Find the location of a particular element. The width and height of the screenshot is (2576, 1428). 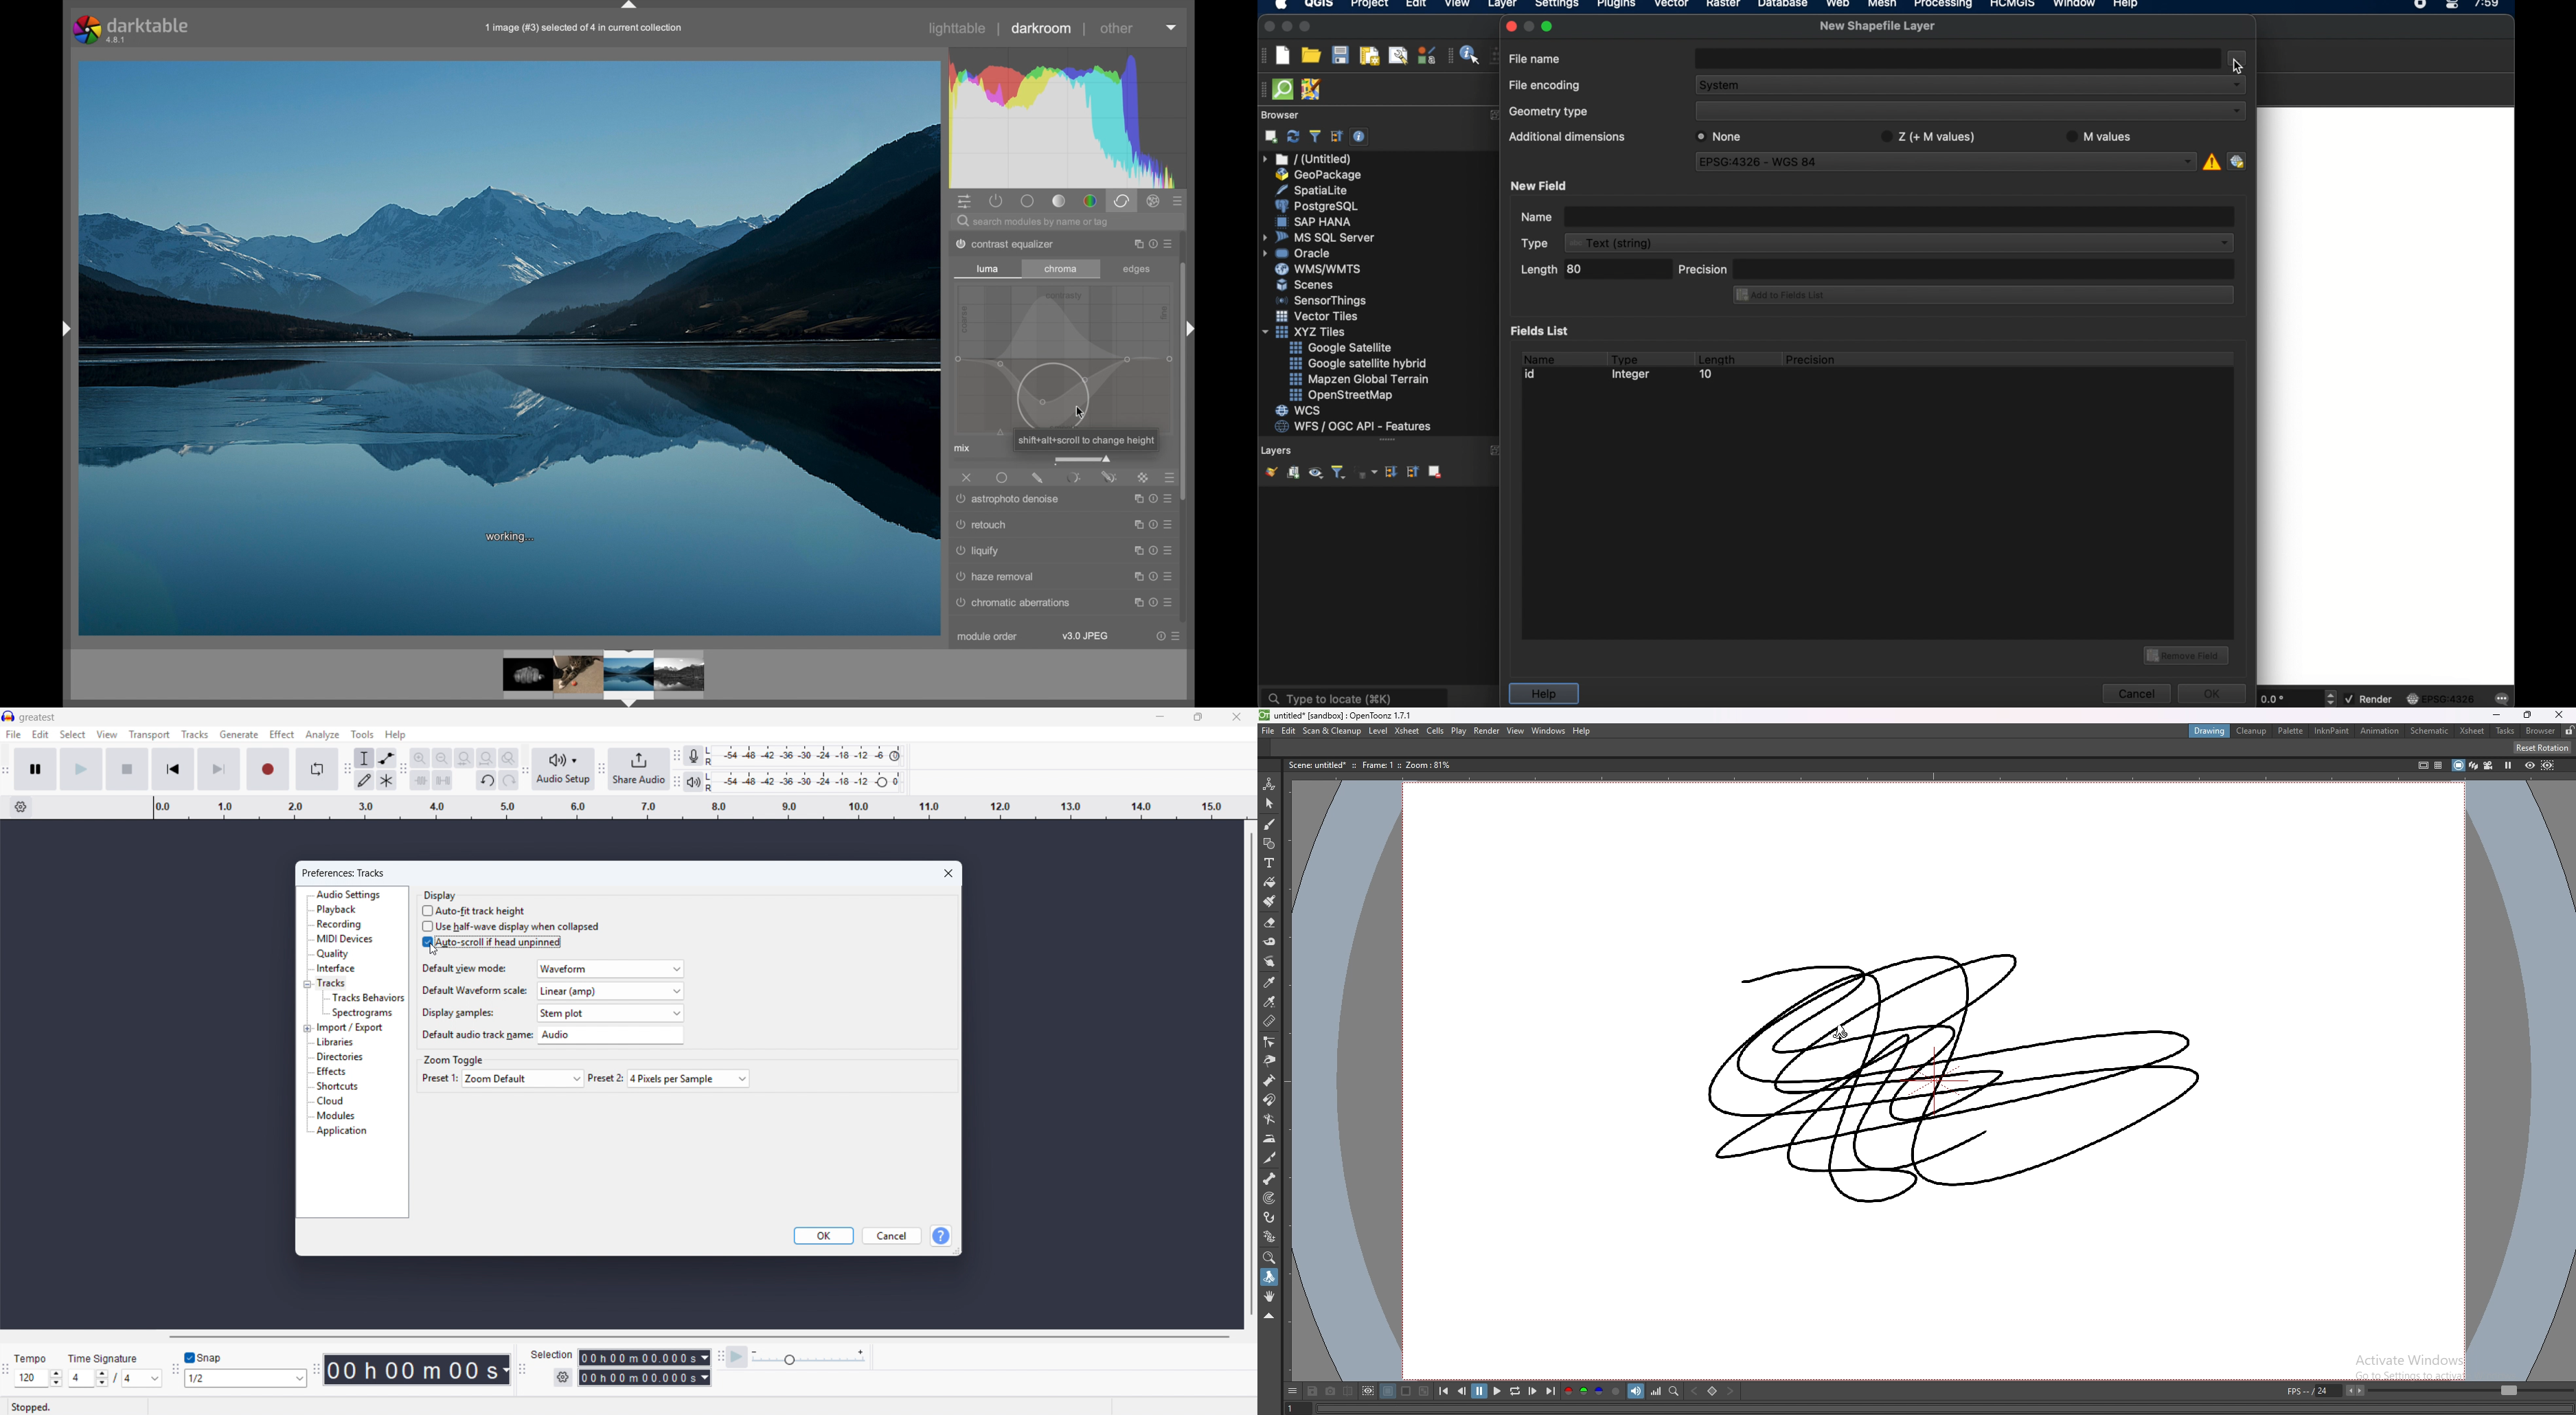

toggle buttons is located at coordinates (2332, 698).